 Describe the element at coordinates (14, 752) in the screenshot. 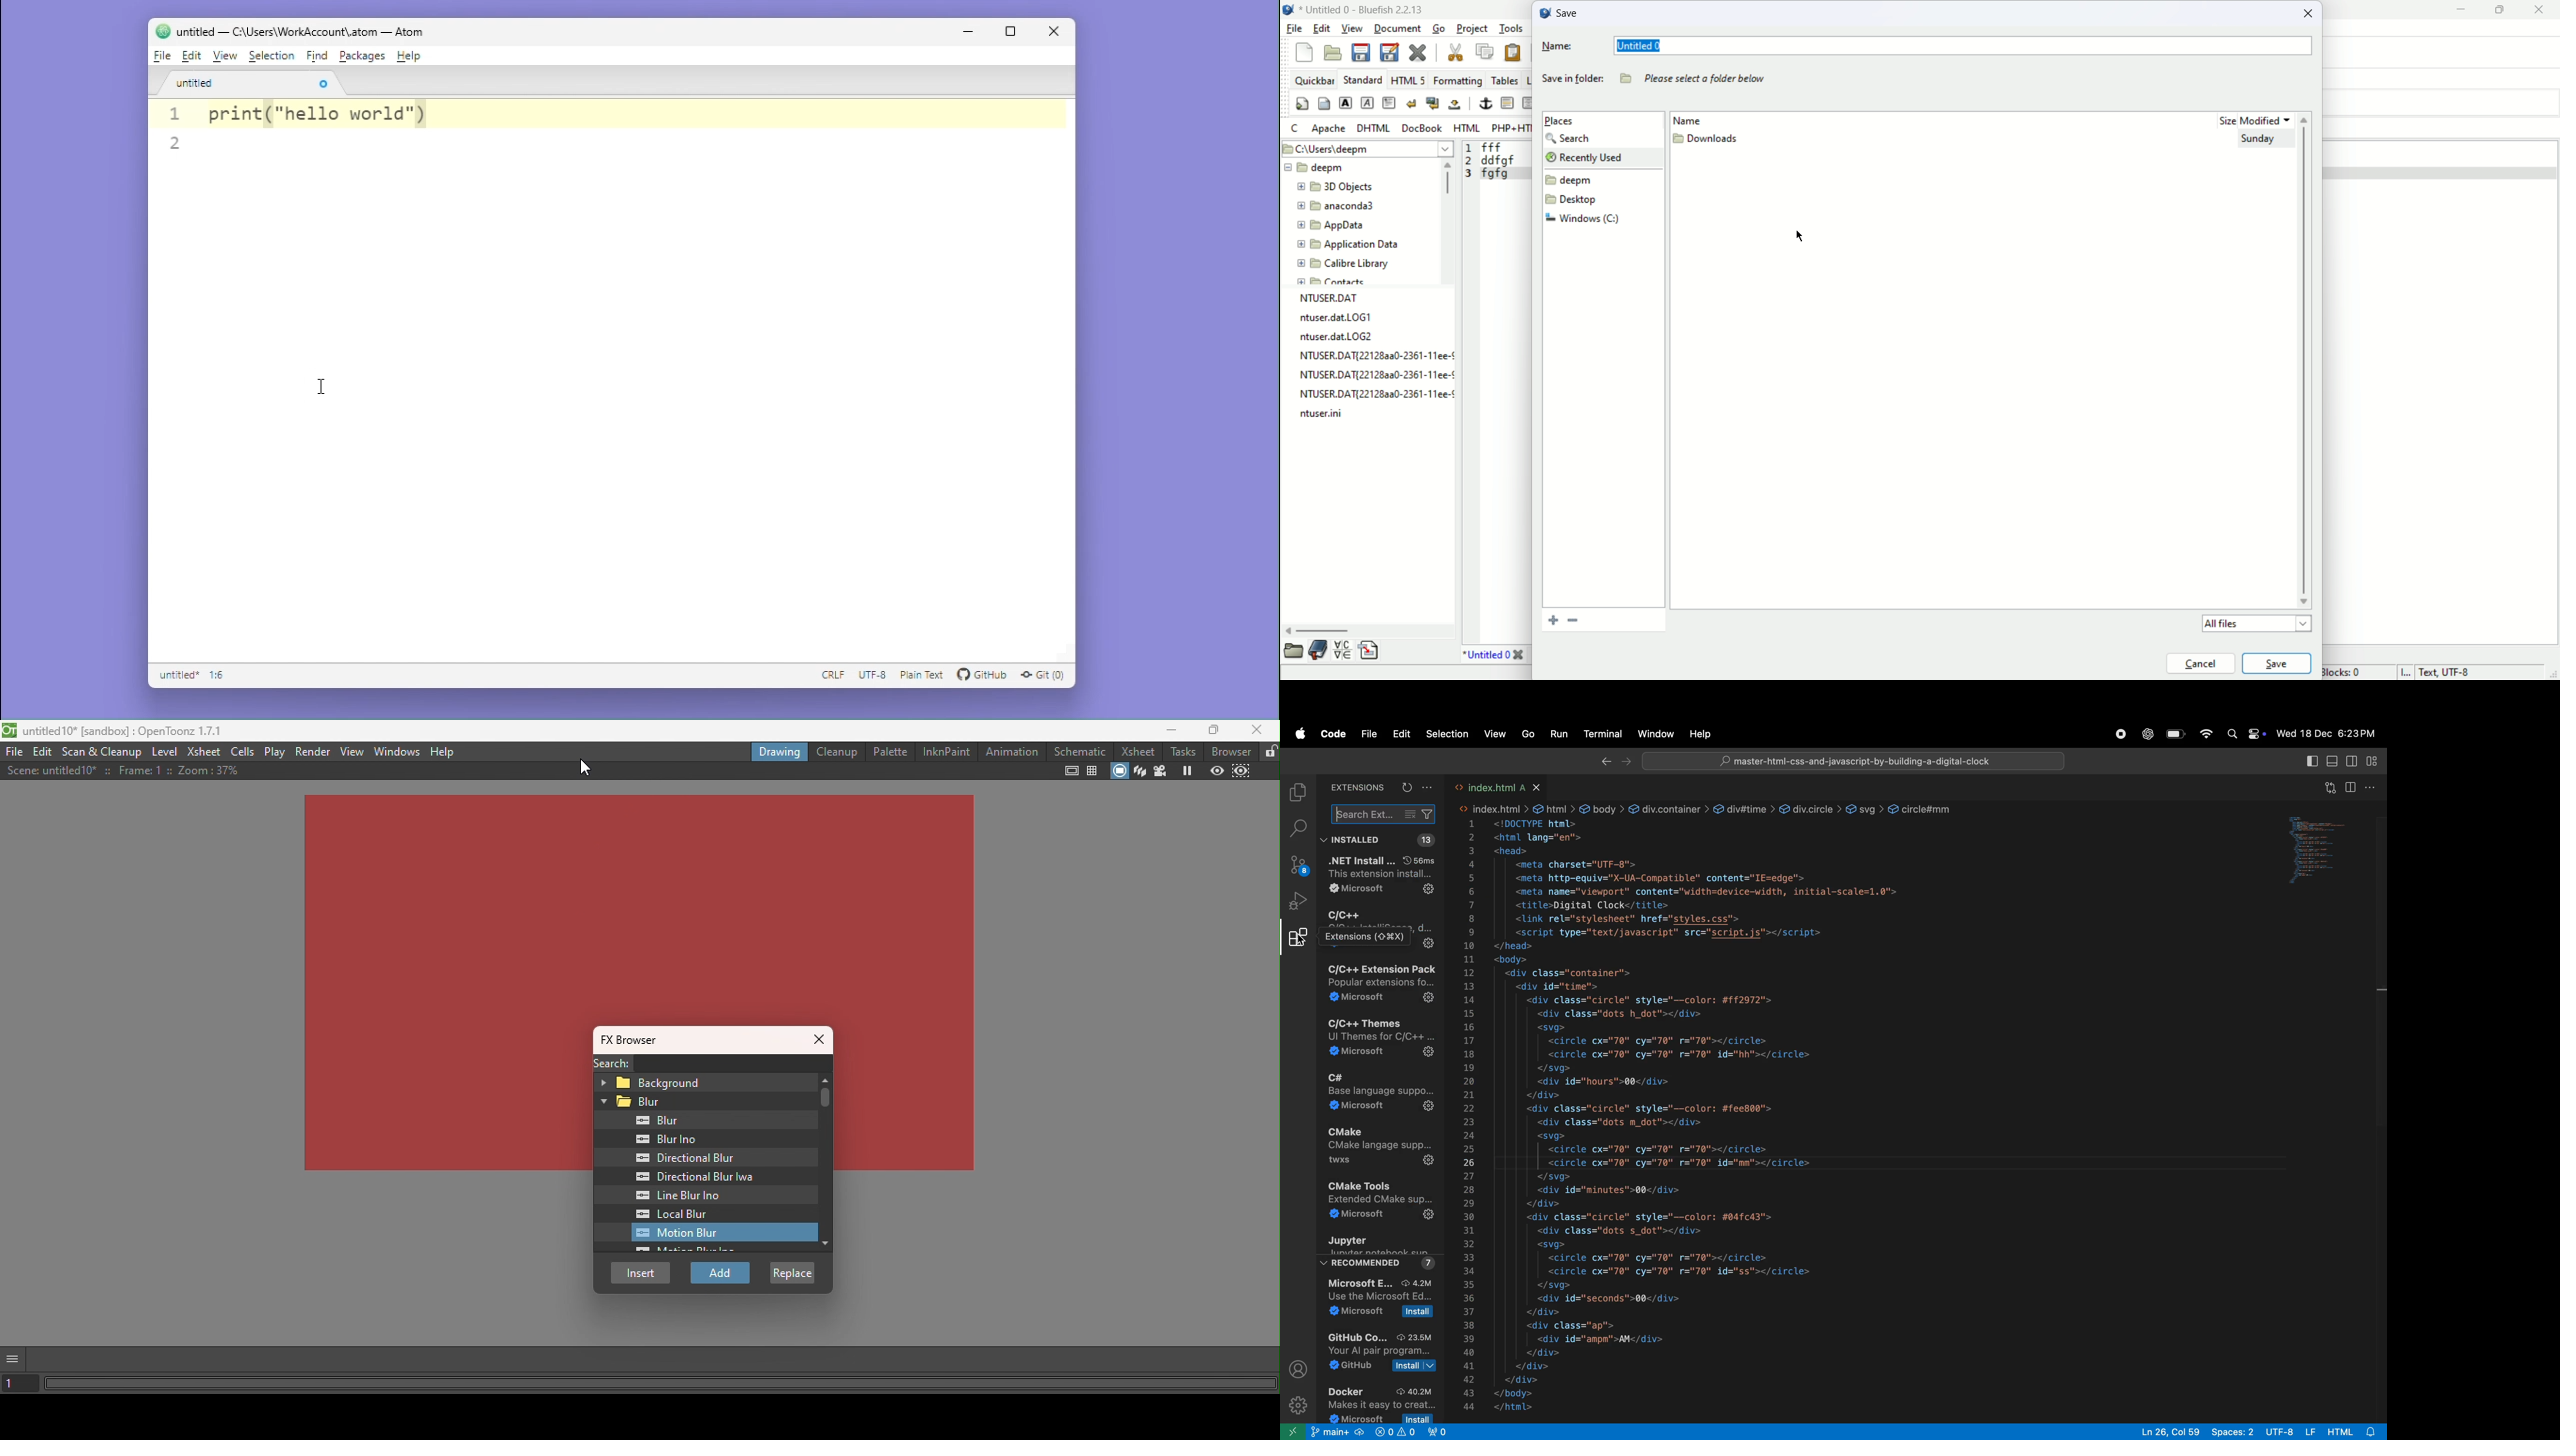

I see `File` at that location.